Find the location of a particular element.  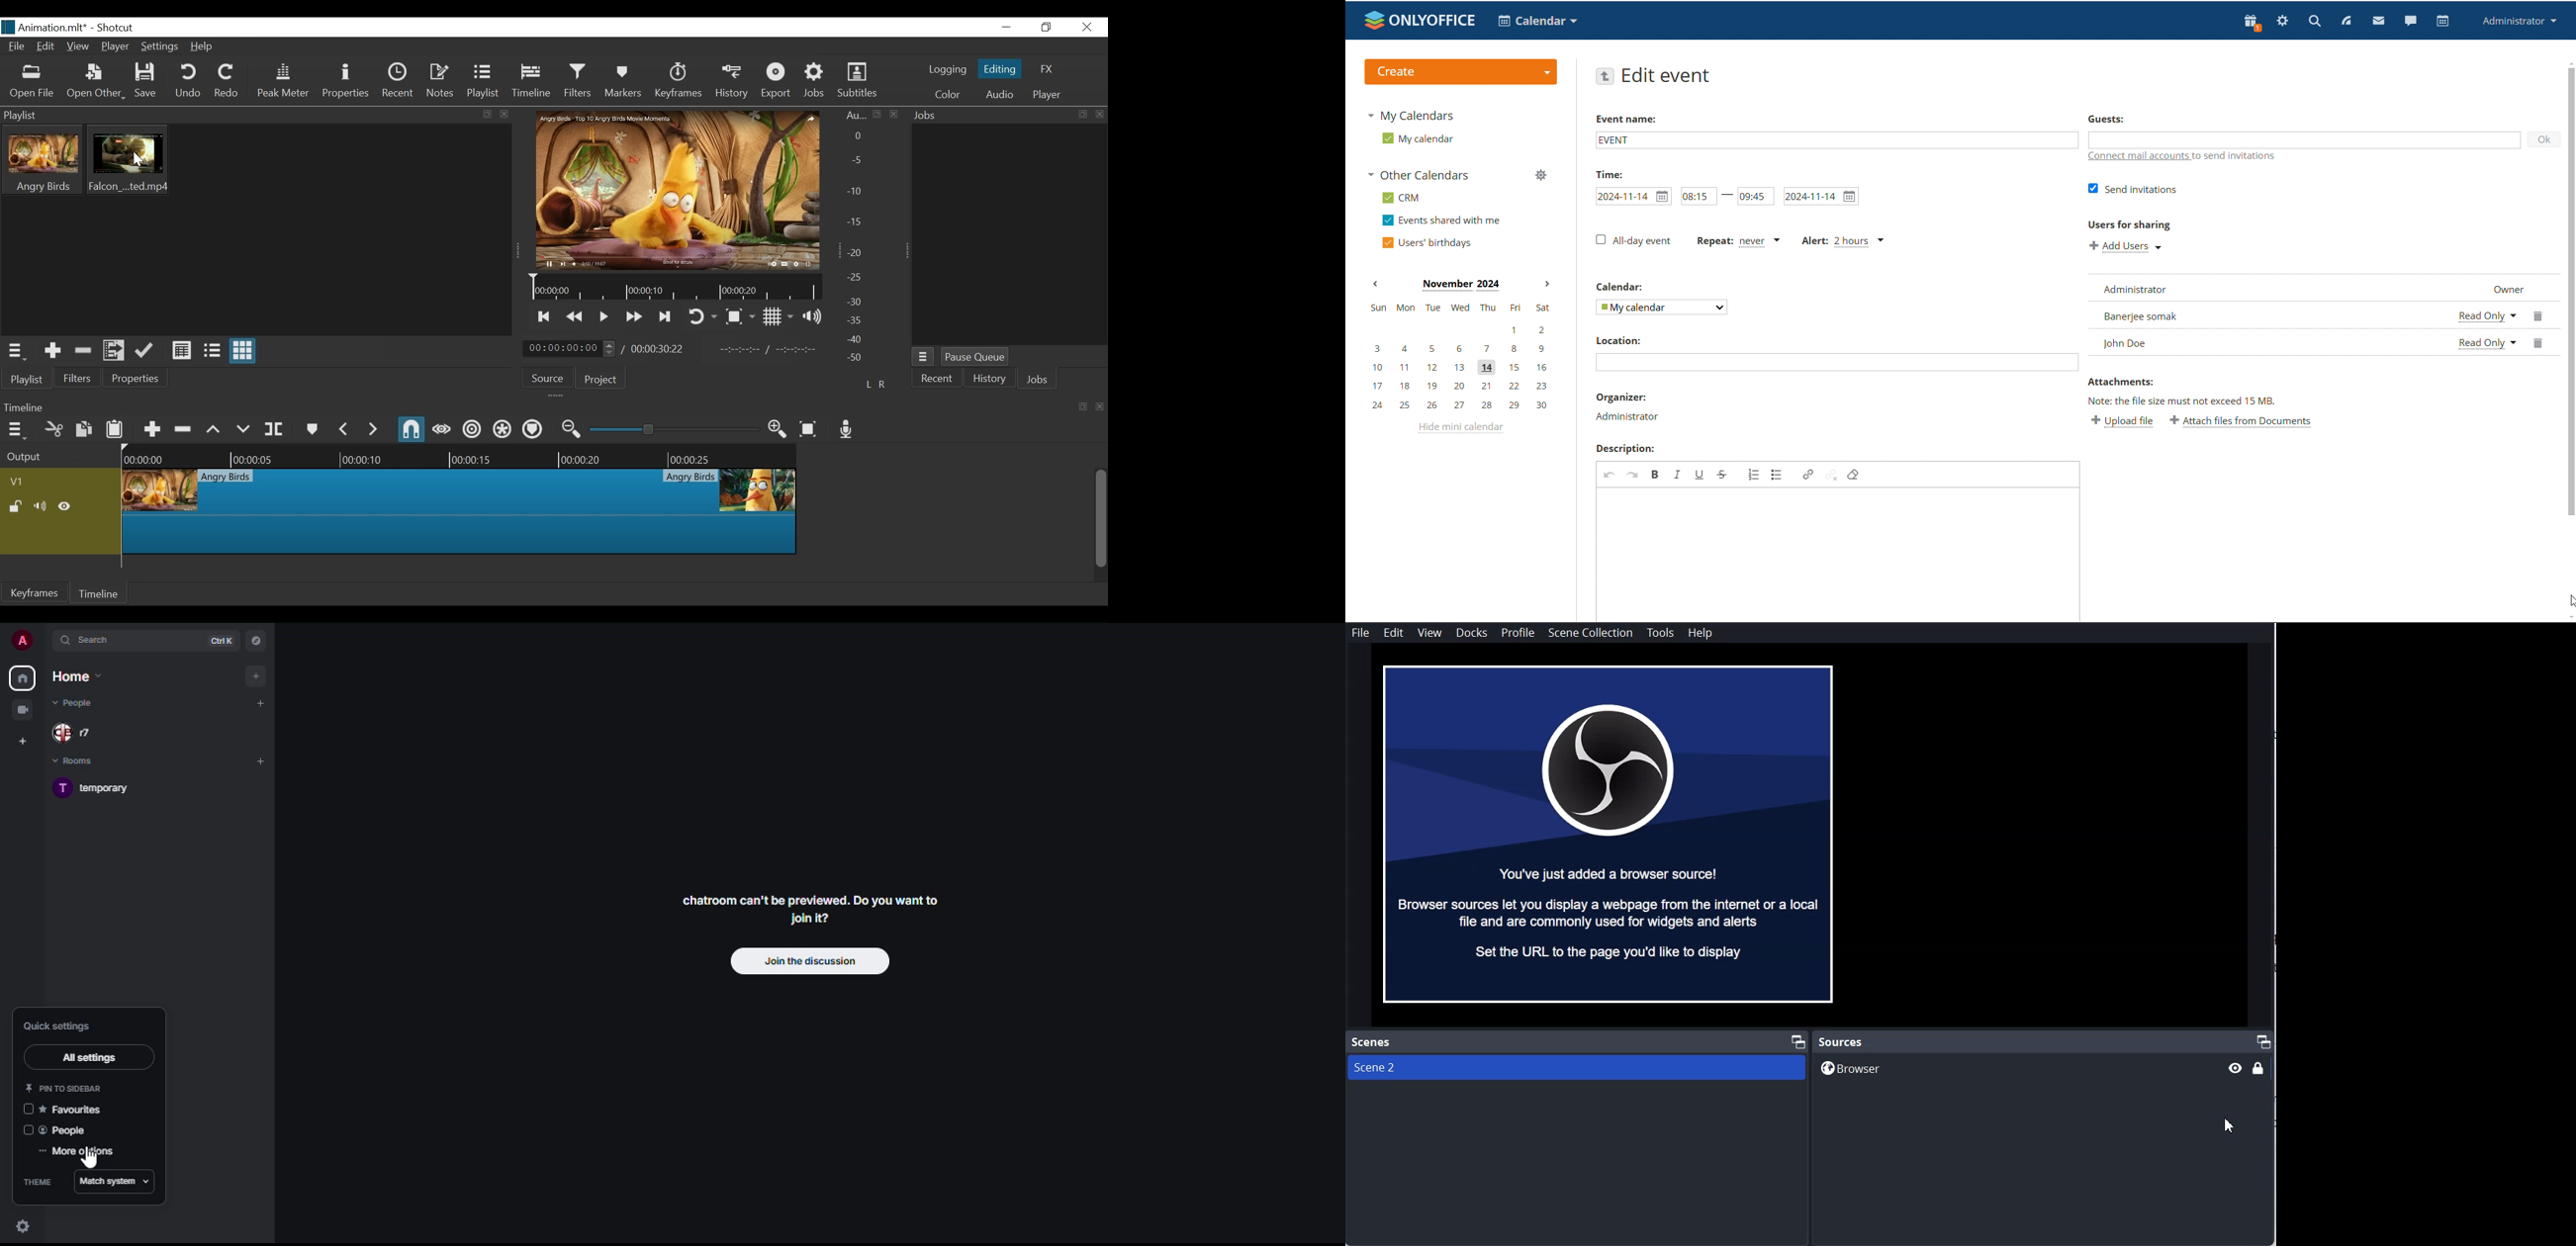

upload file is located at coordinates (2124, 421).